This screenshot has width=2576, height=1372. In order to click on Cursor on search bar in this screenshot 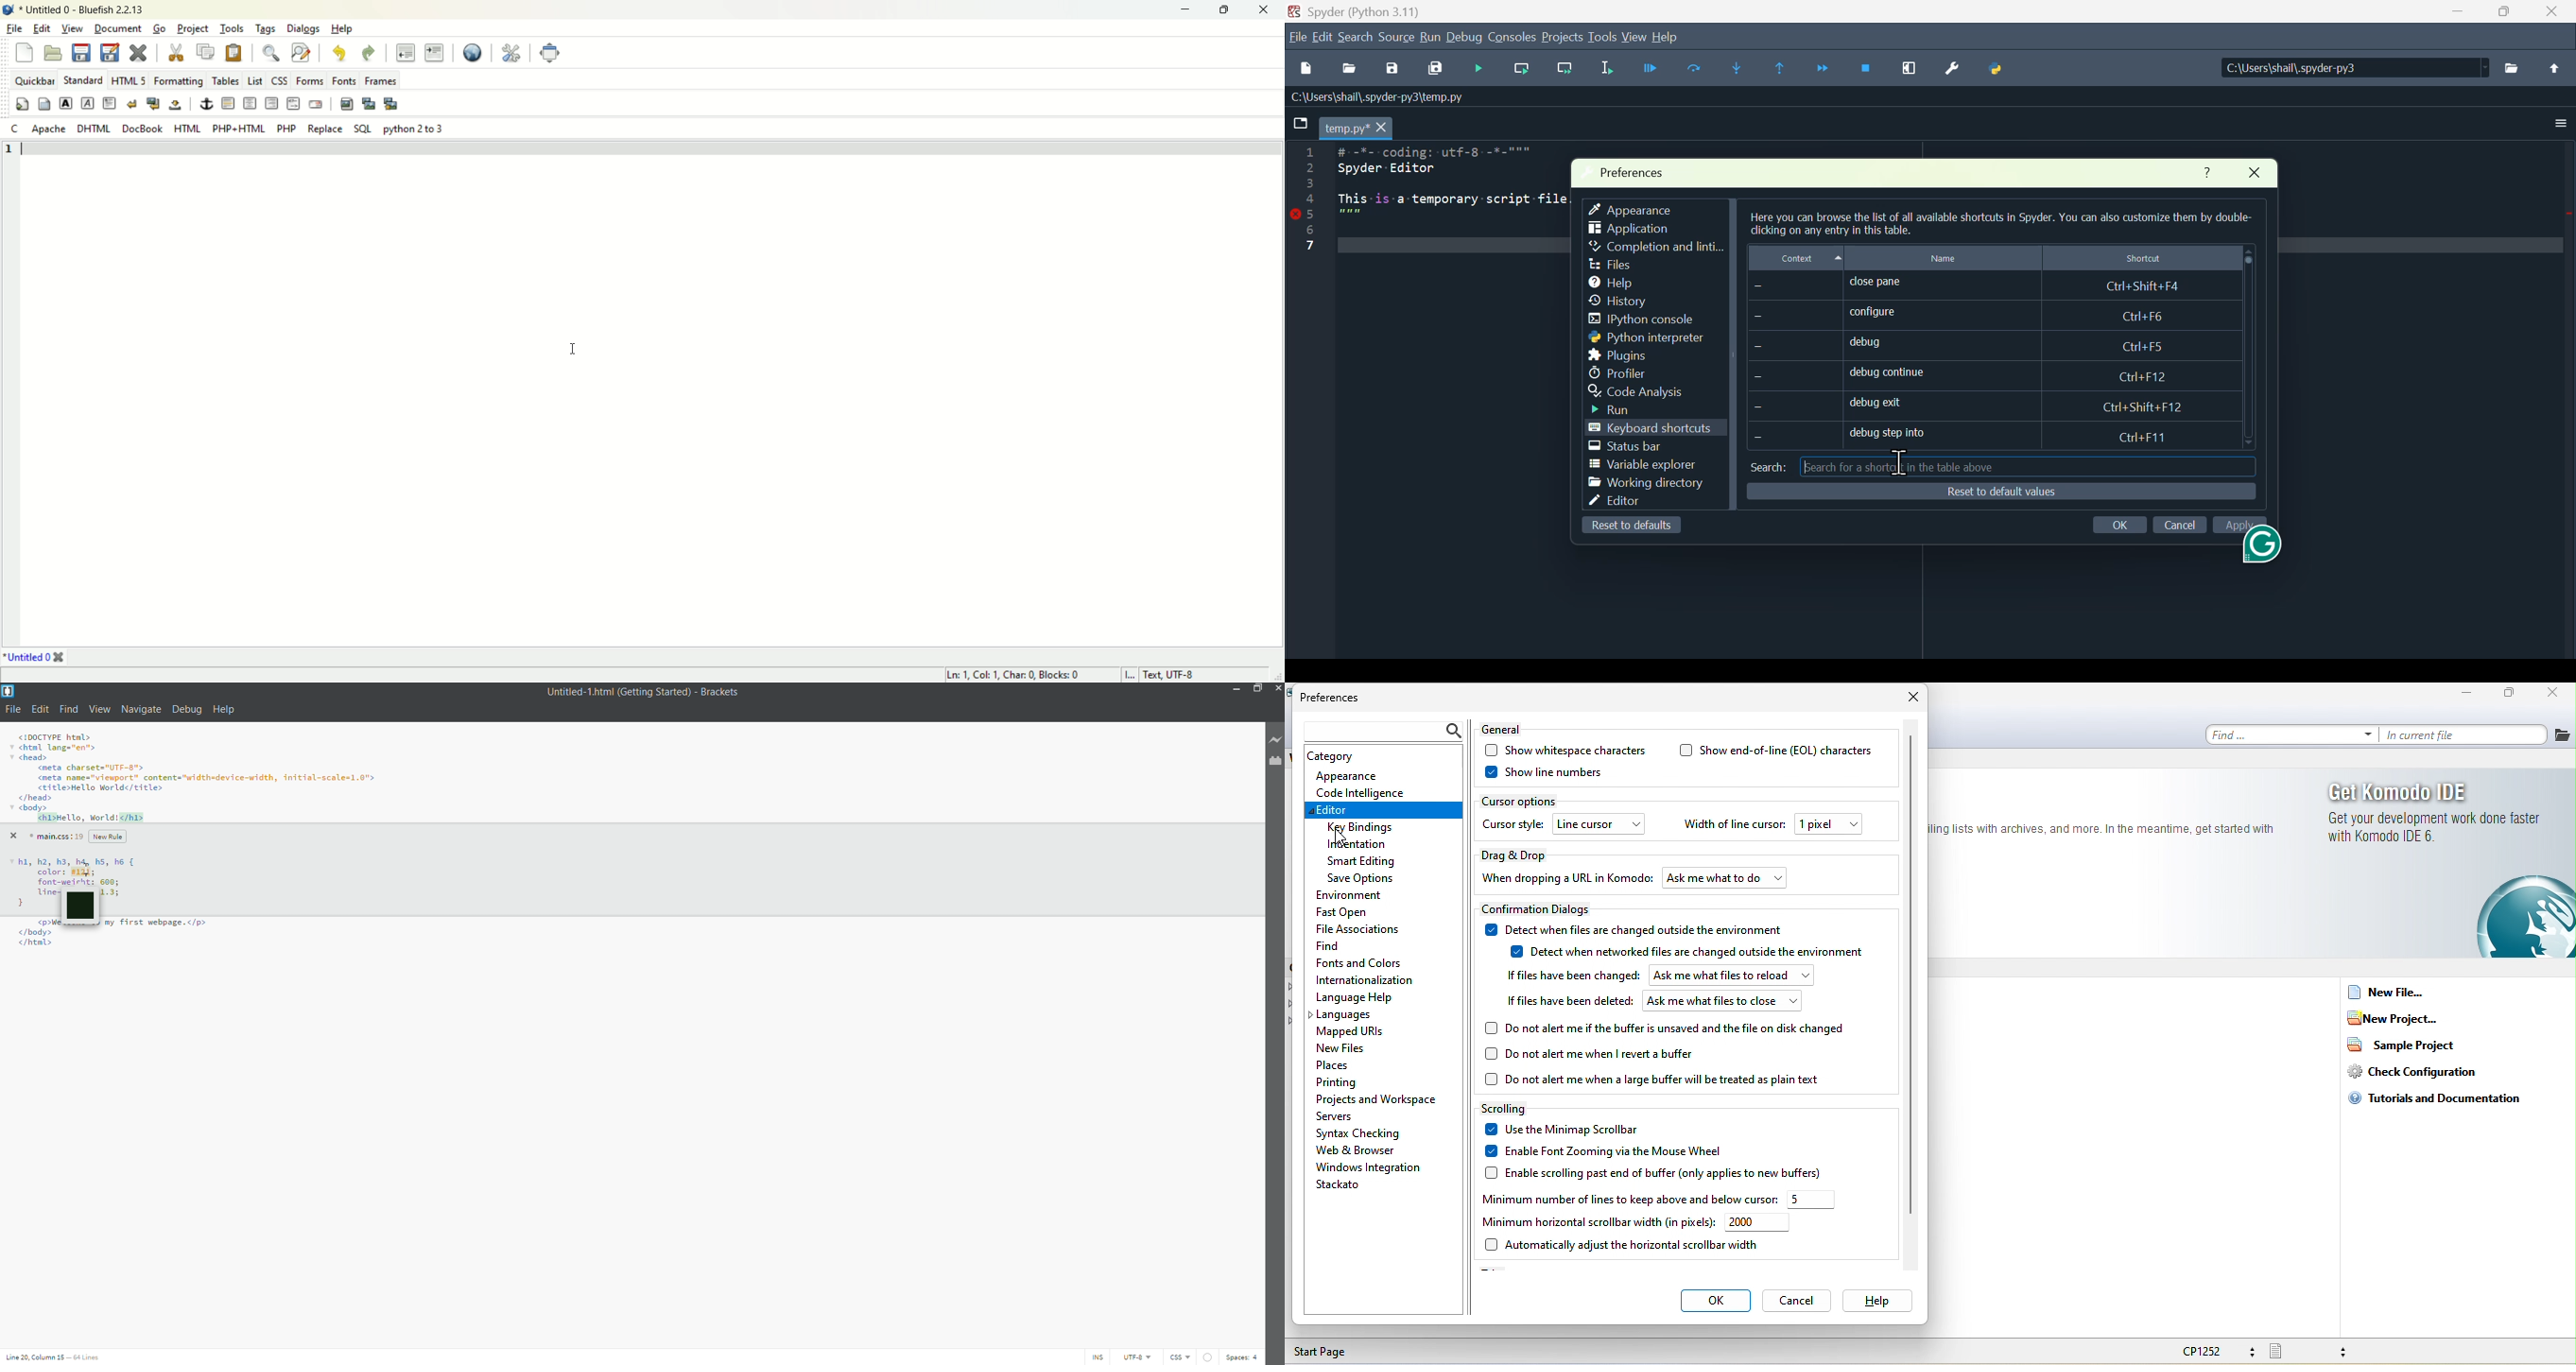, I will do `click(1901, 464)`.